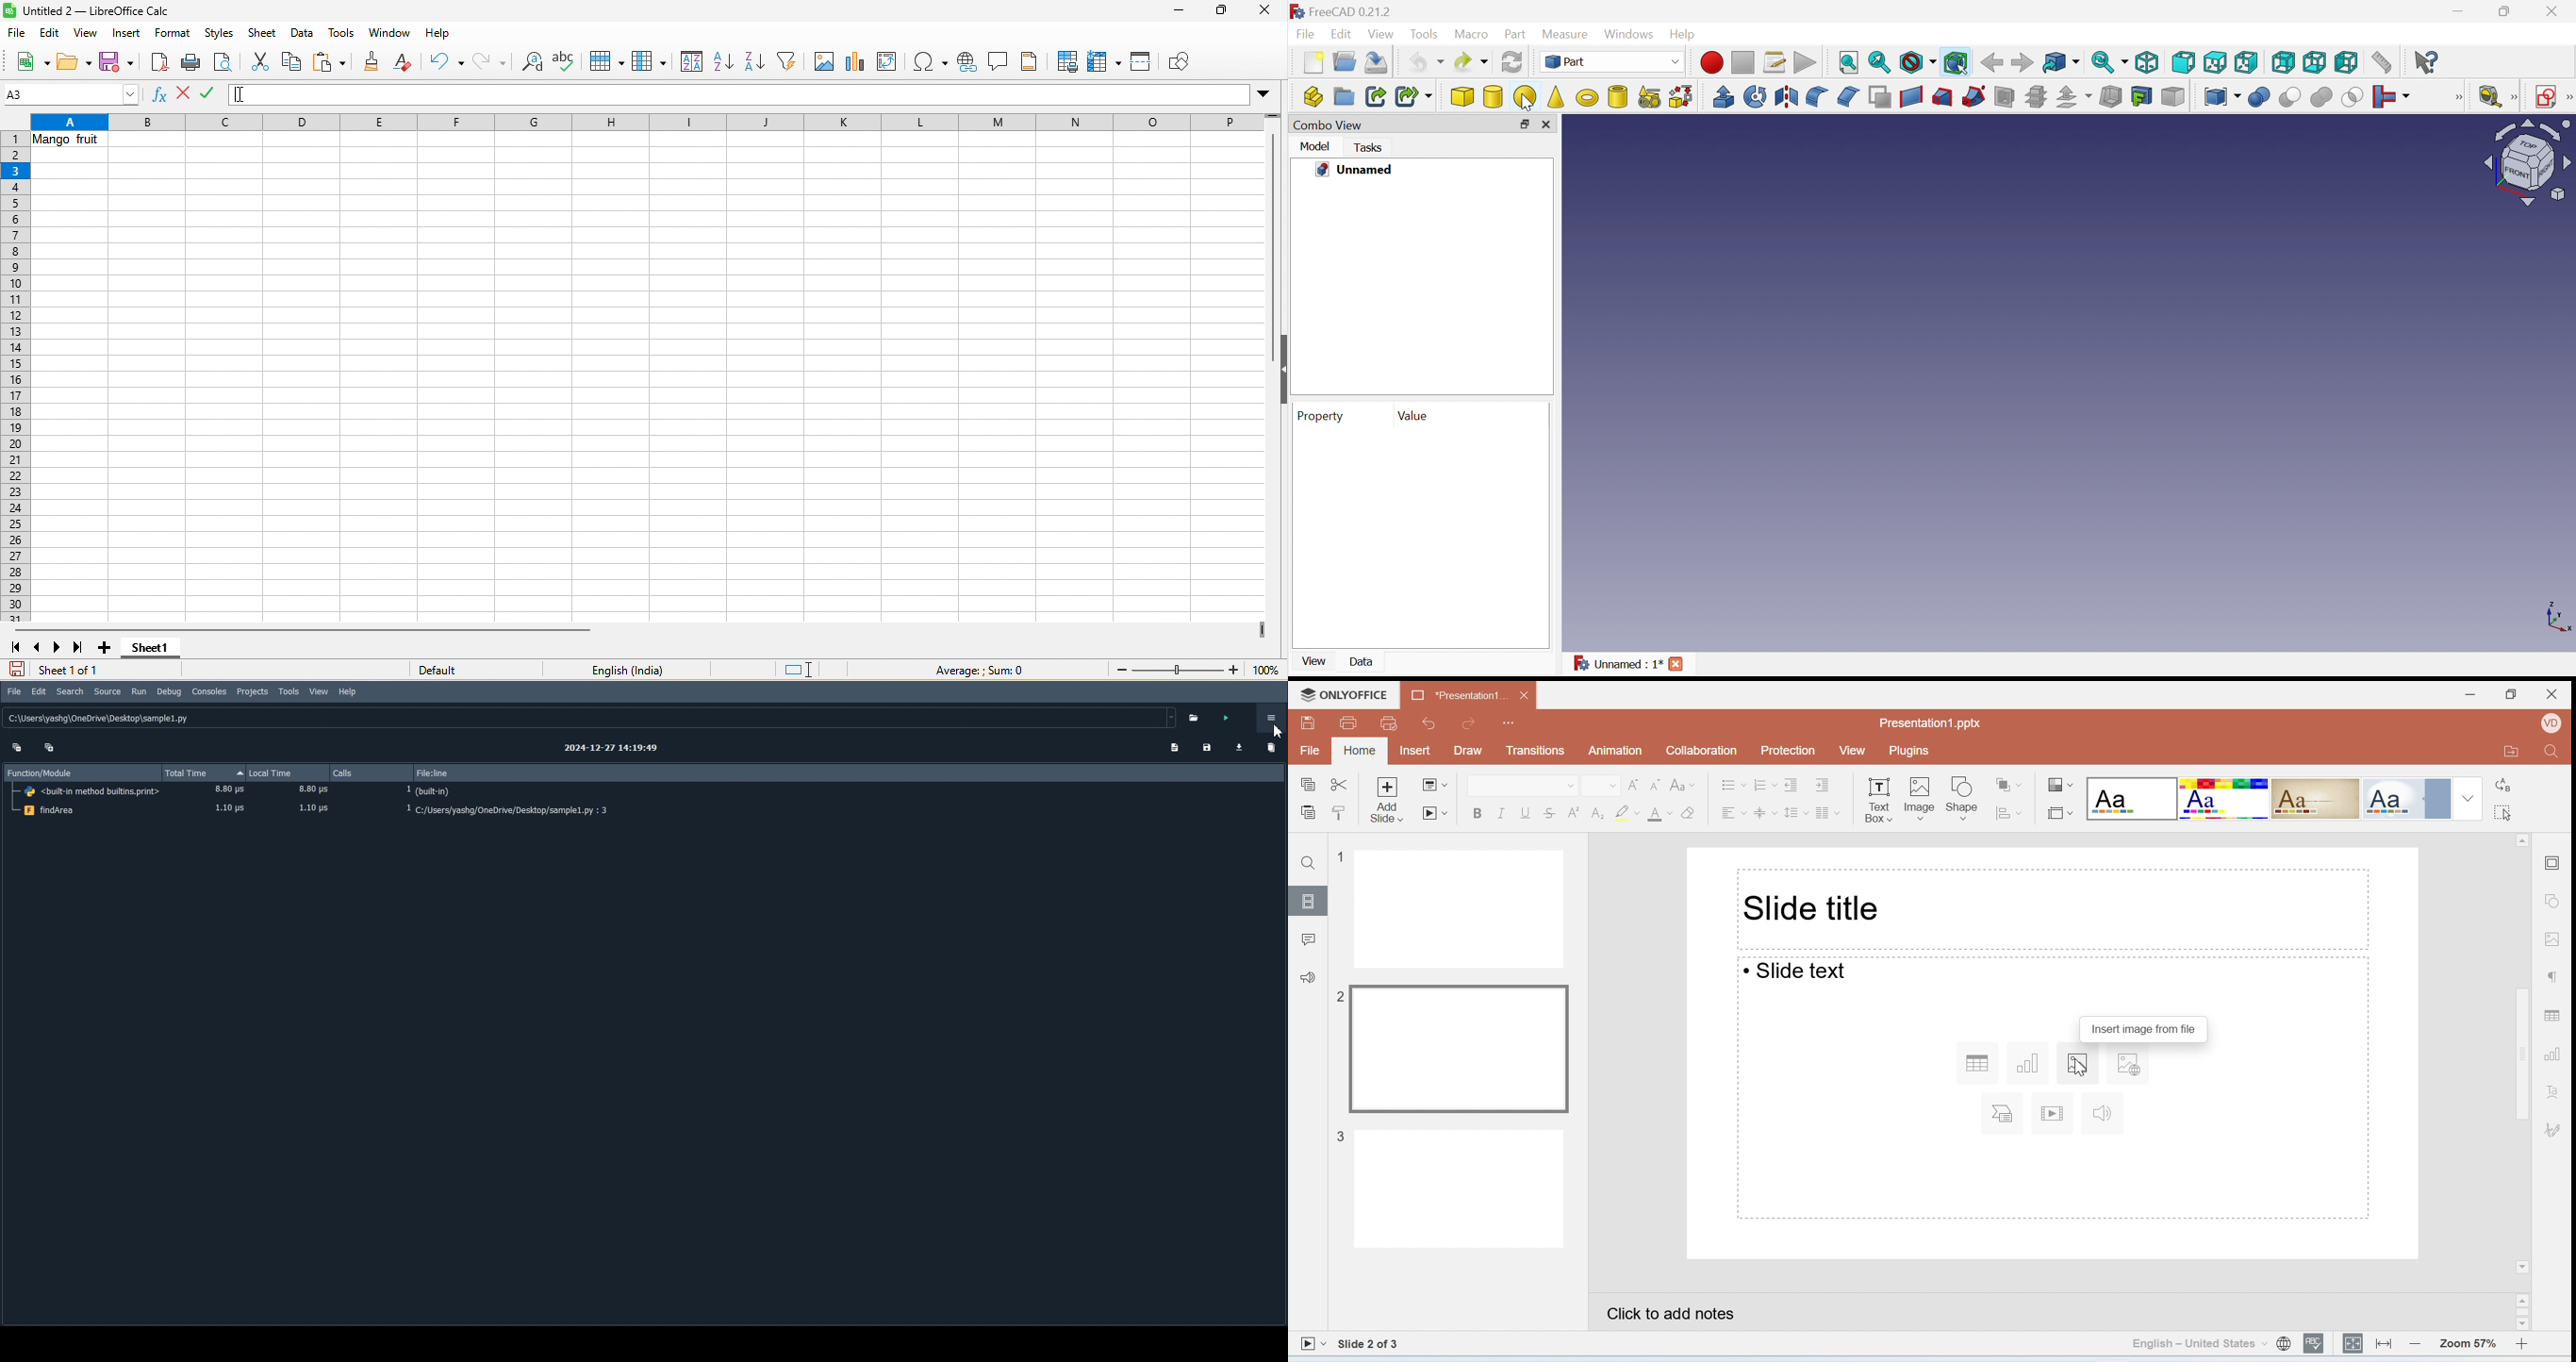 This screenshot has width=2576, height=1372. Describe the element at coordinates (2553, 1091) in the screenshot. I see `Text art settings` at that location.